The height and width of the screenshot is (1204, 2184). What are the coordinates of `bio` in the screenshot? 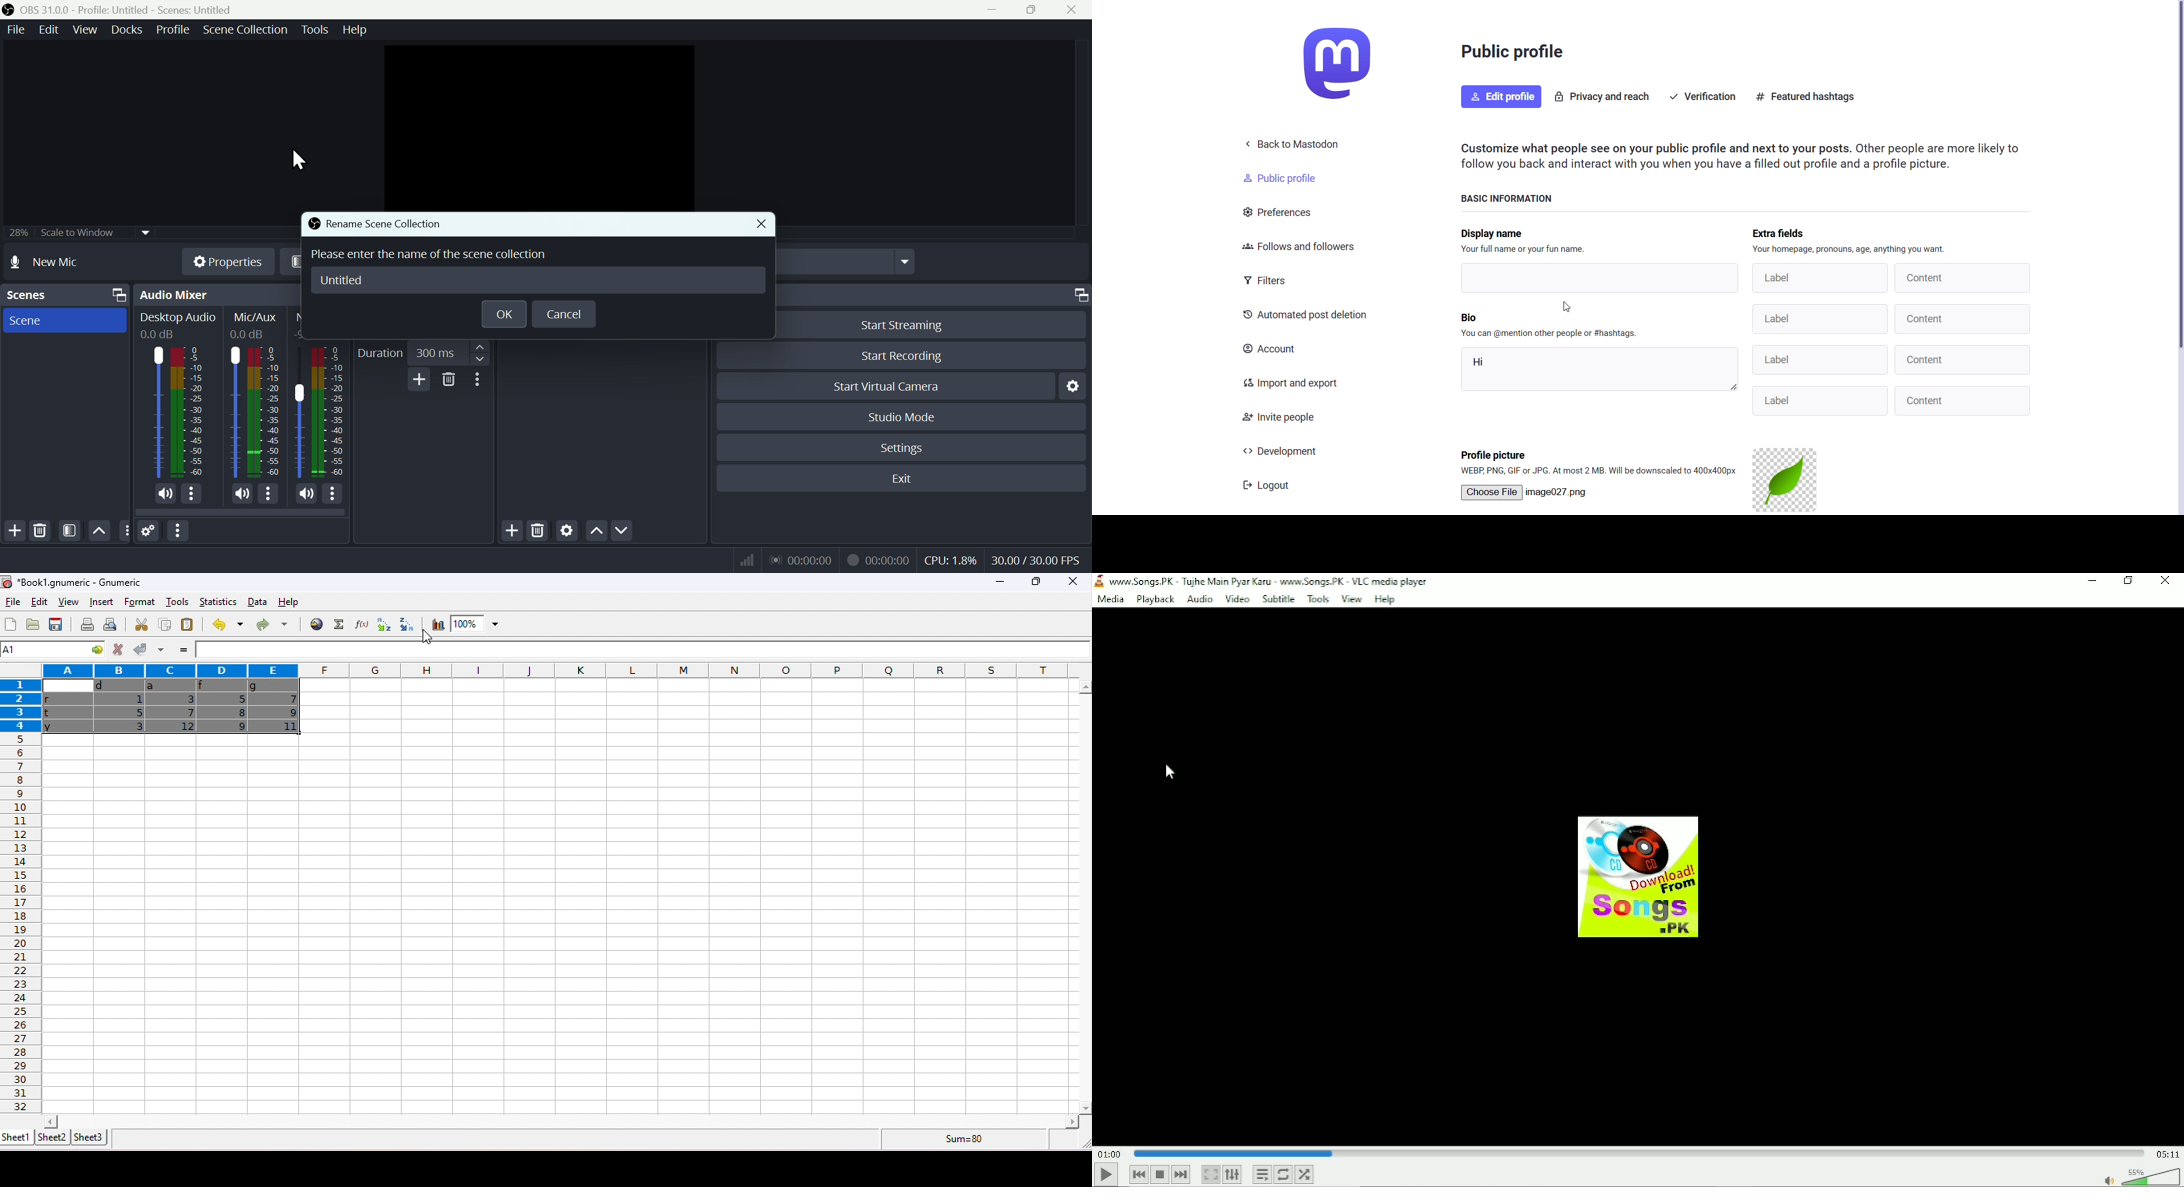 It's located at (1470, 315).